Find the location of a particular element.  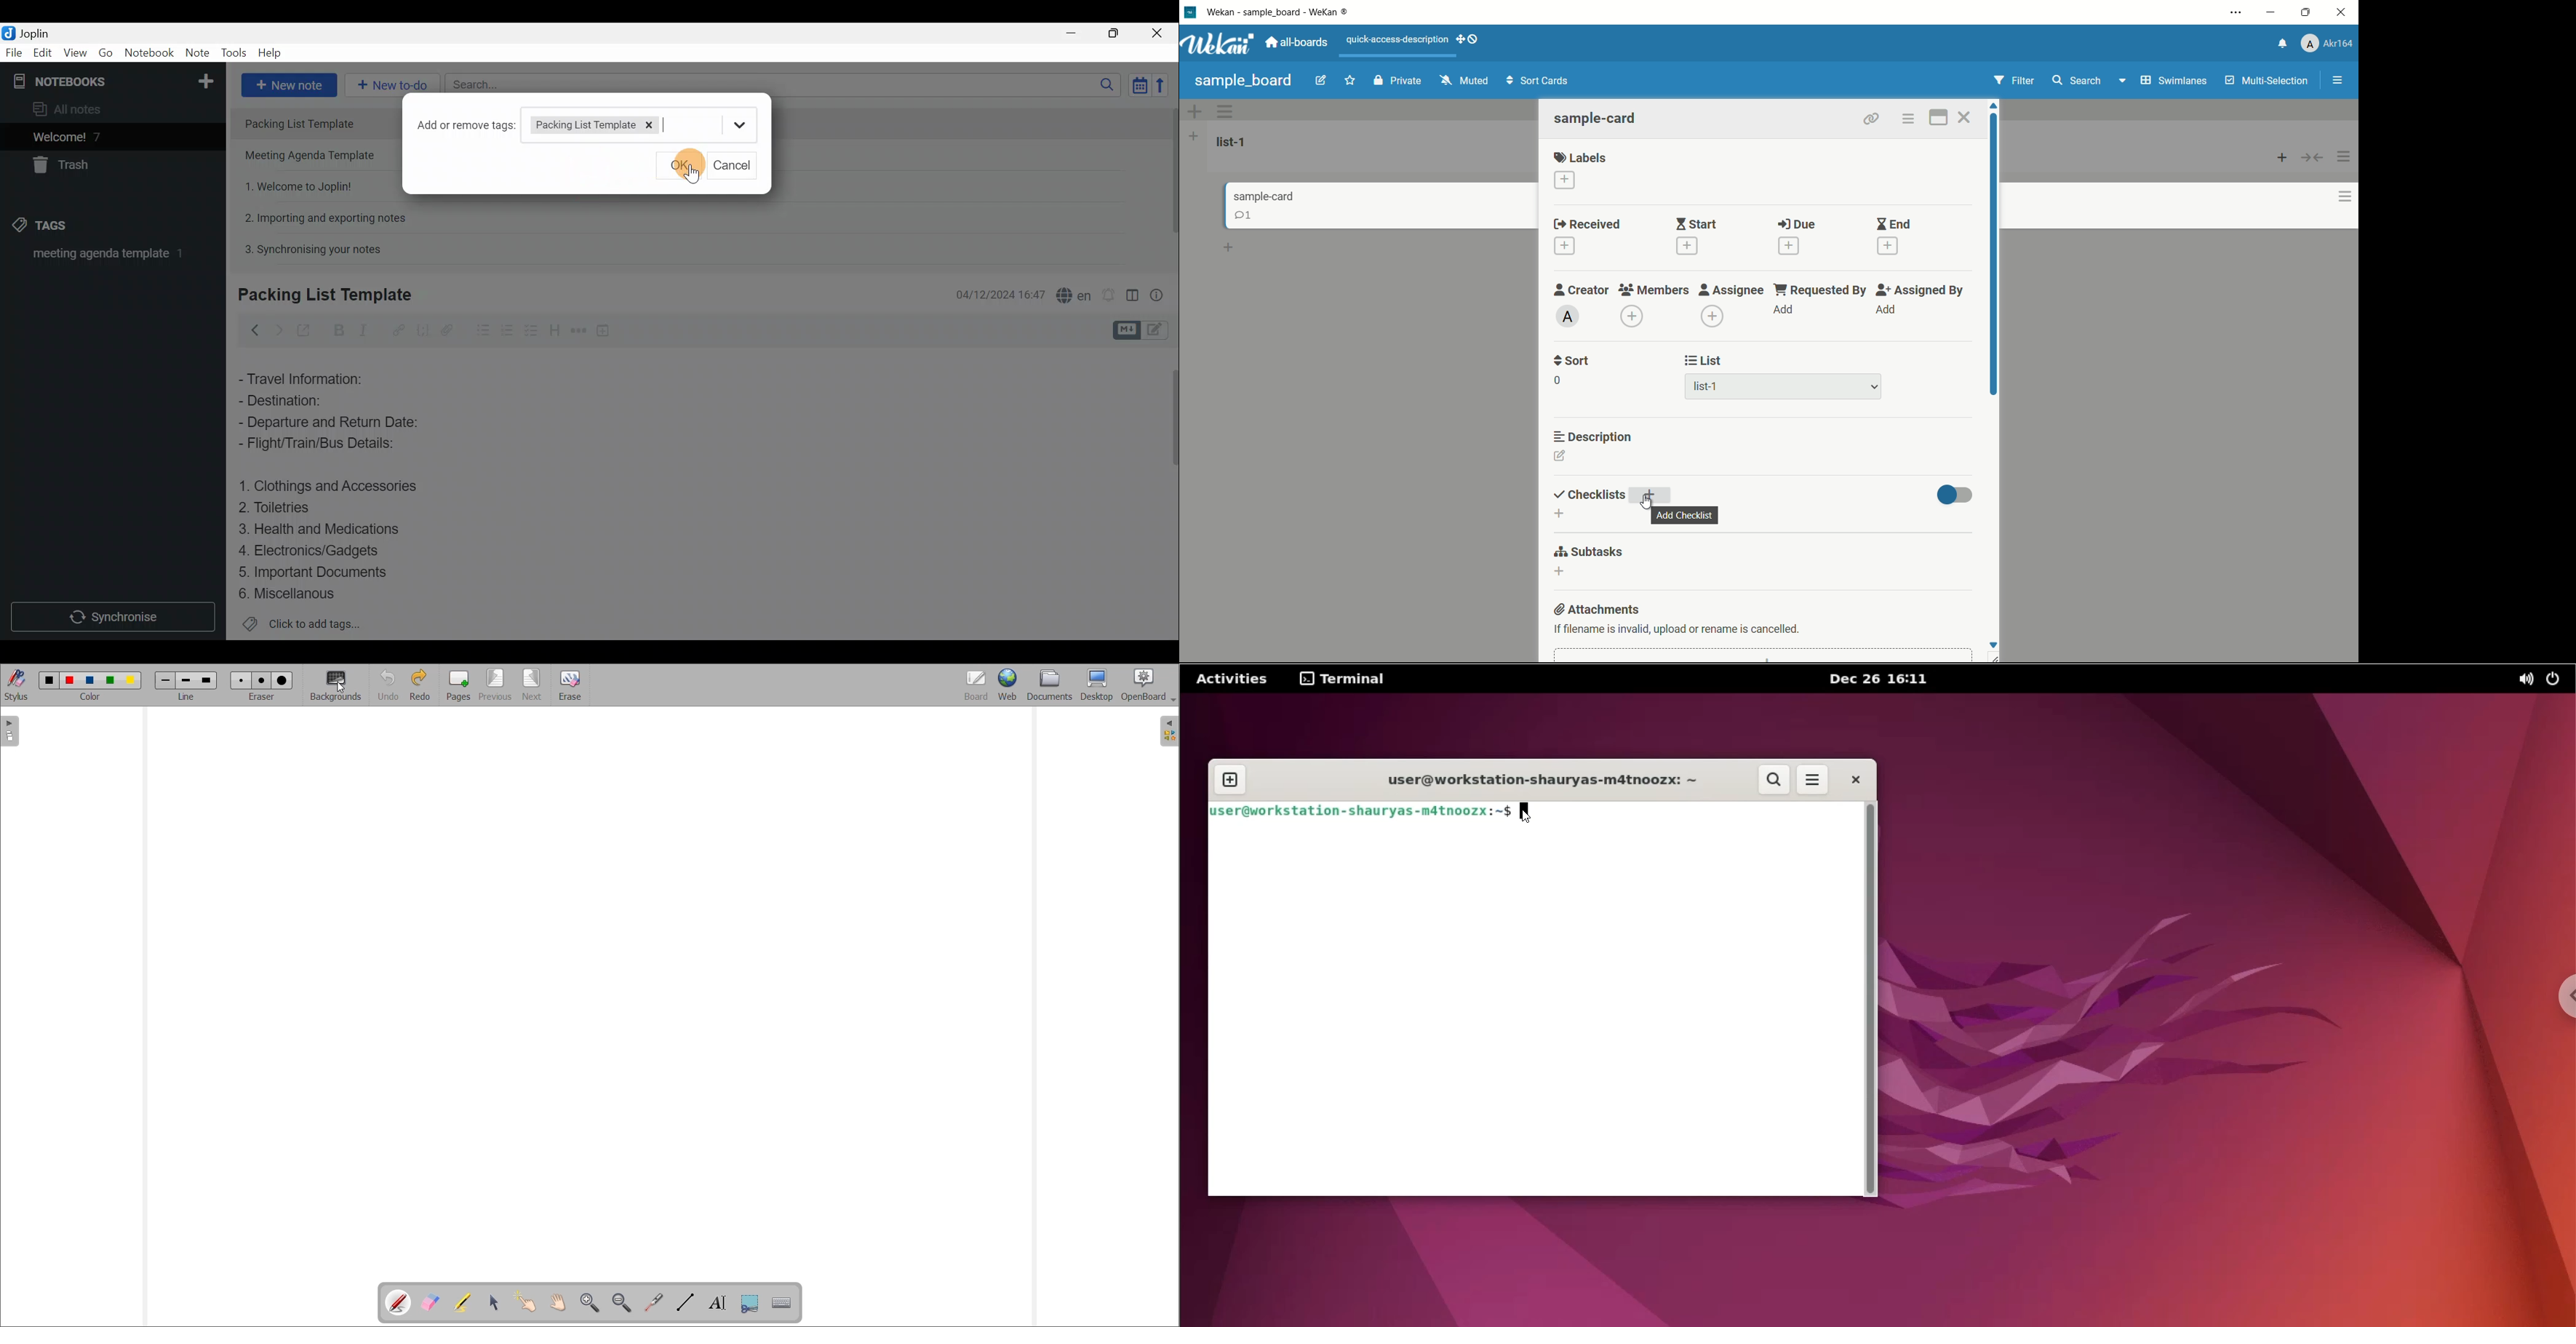

add checklist is located at coordinates (1651, 494).